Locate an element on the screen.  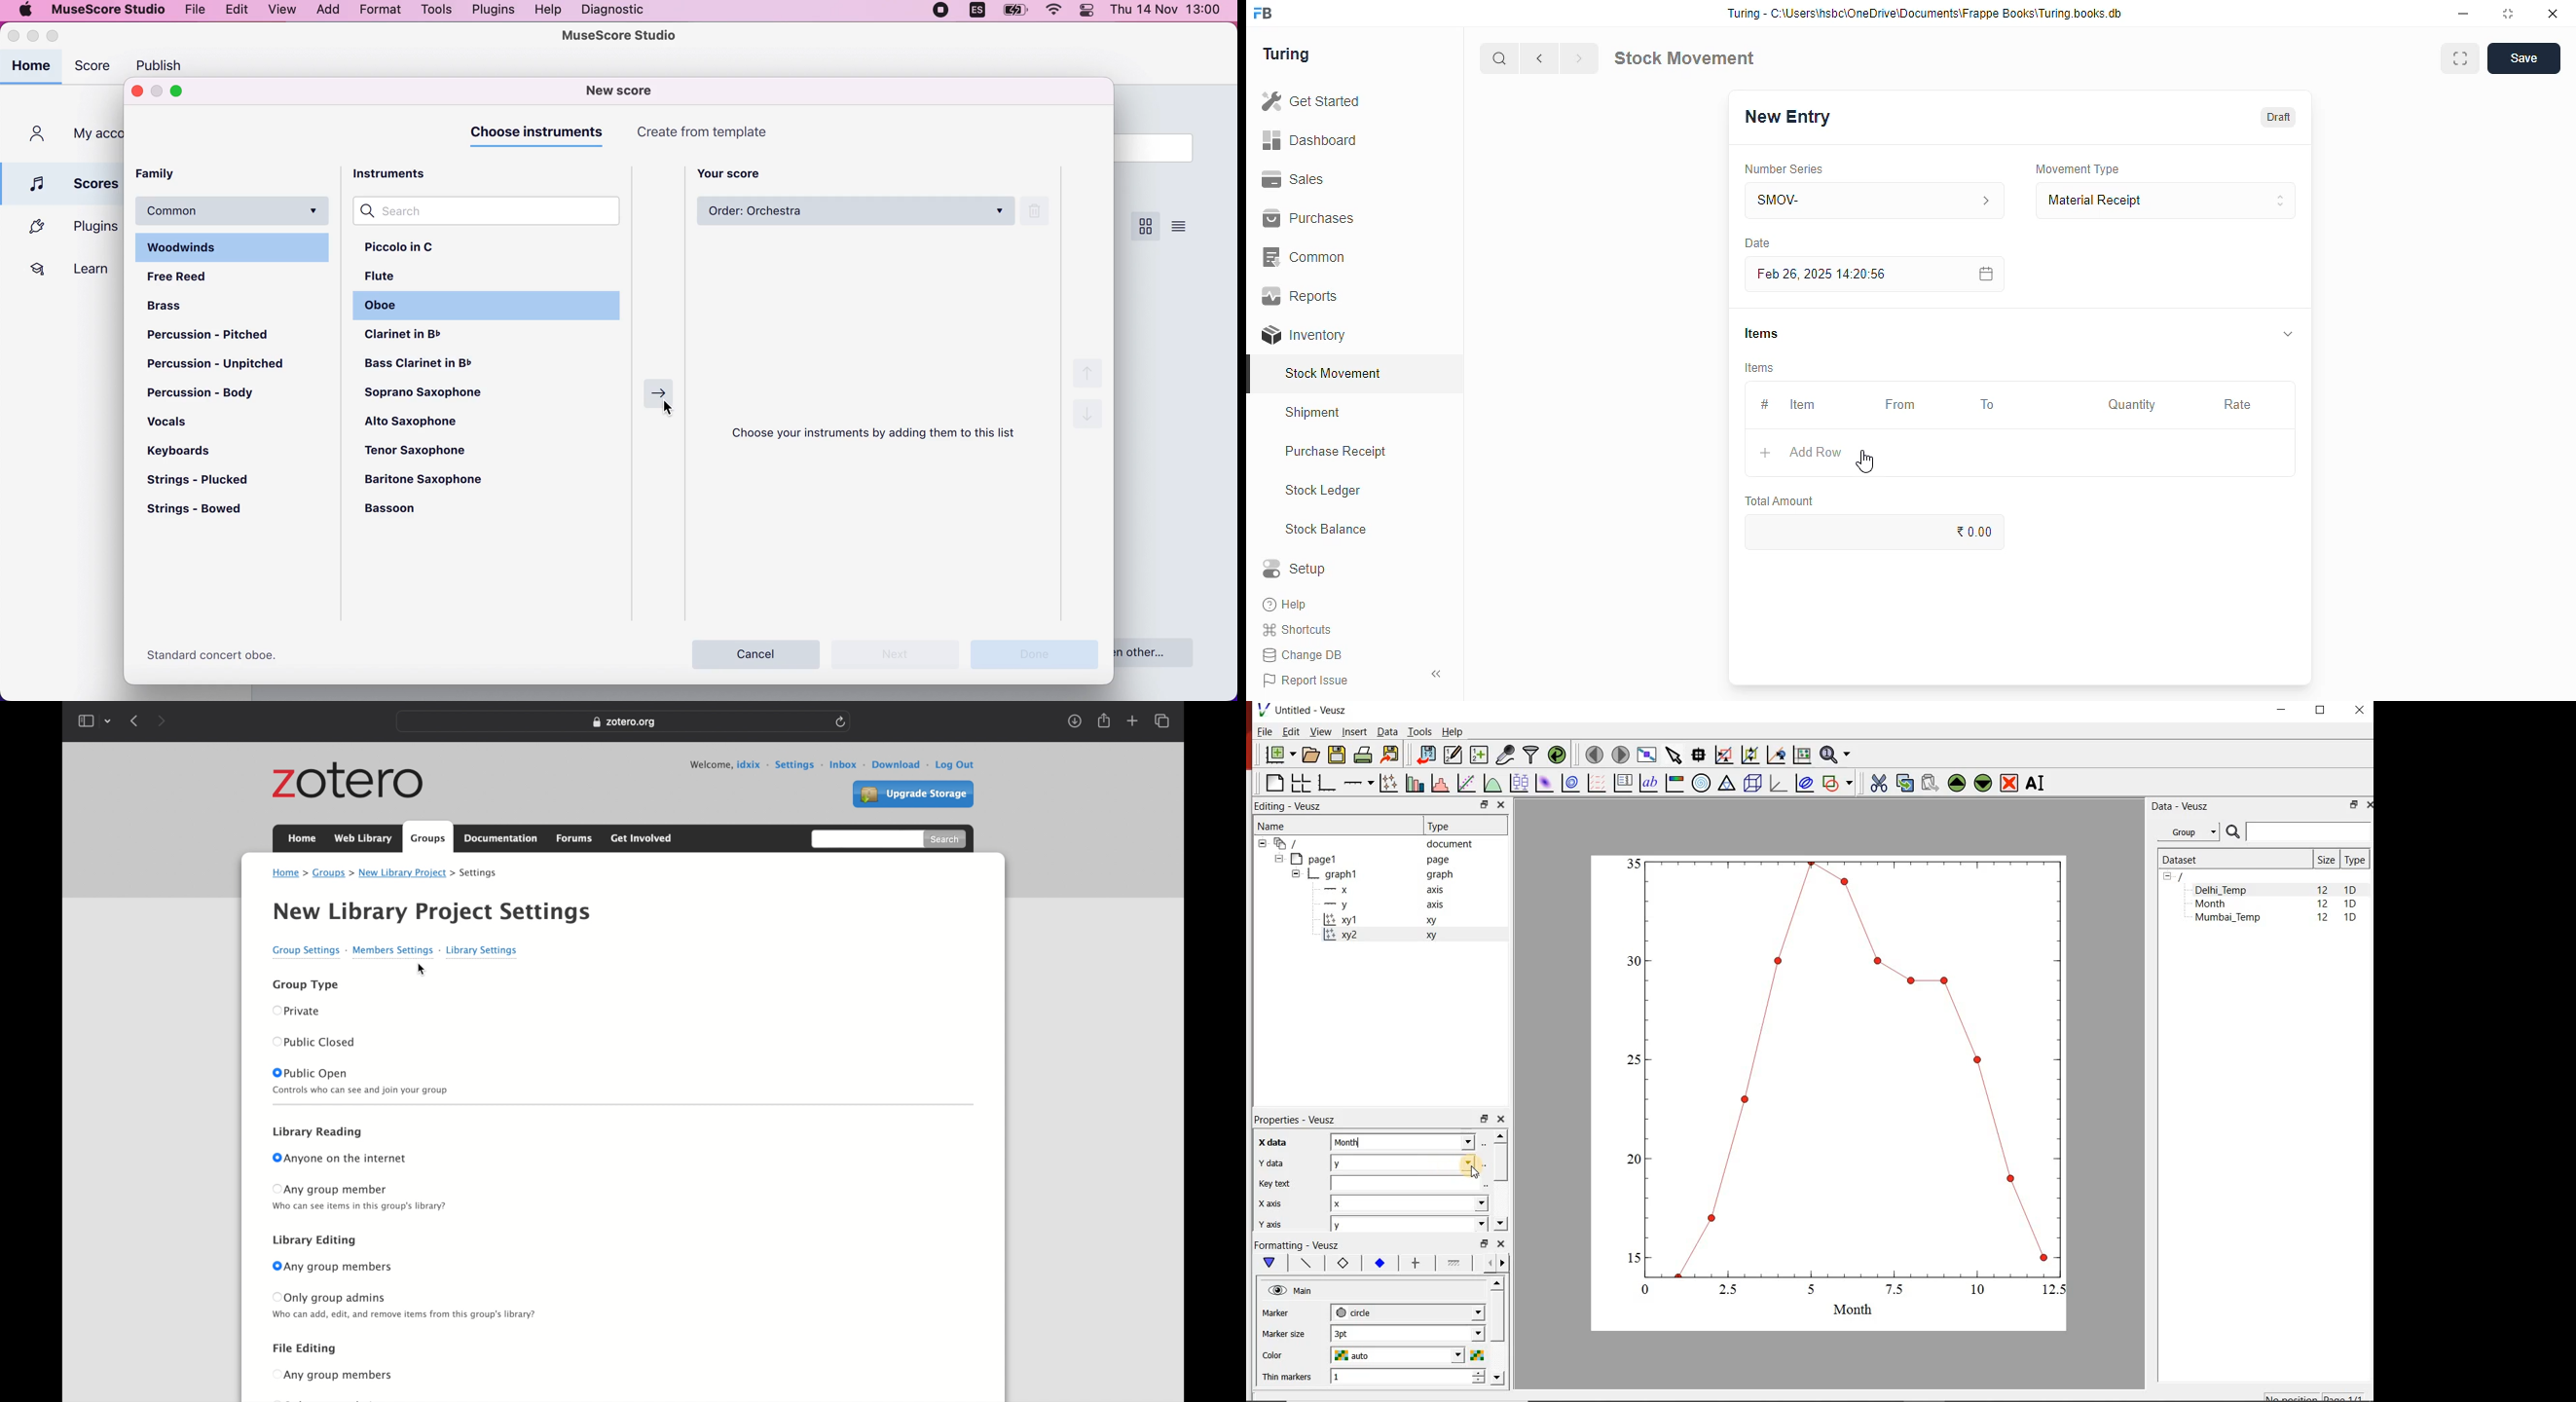
material receipt is located at coordinates (2165, 201).